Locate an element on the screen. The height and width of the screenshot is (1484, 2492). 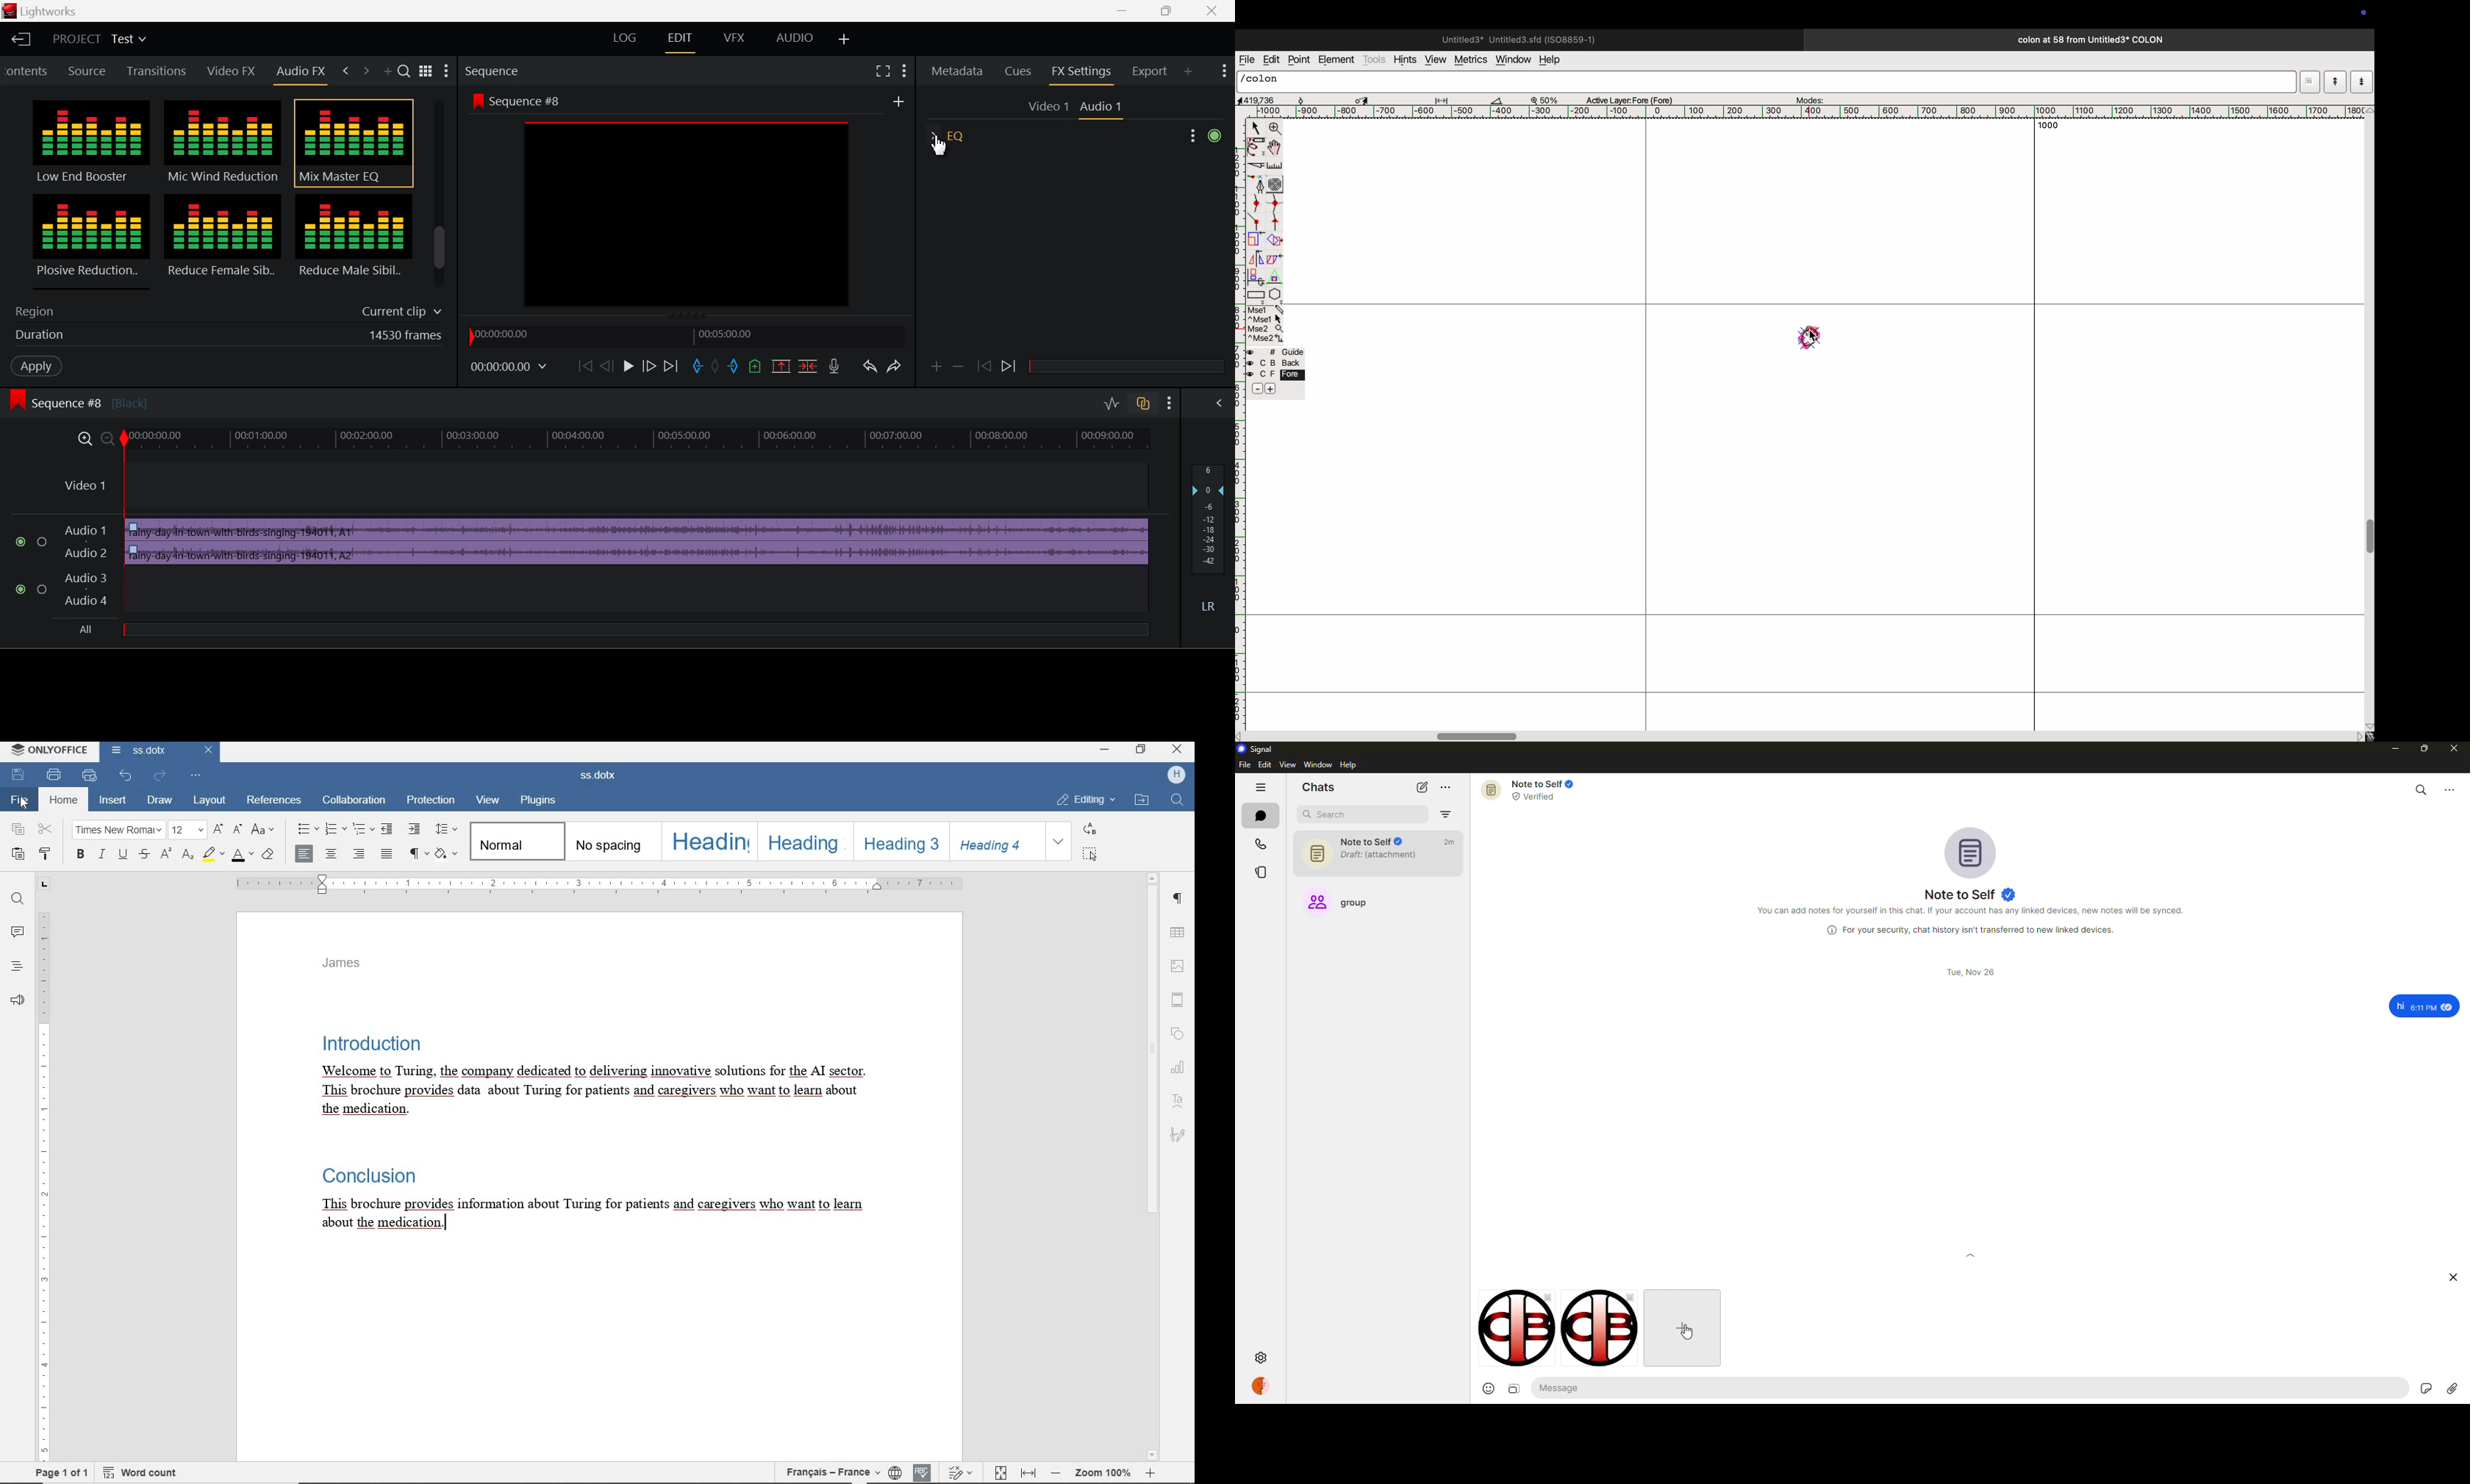
window is located at coordinates (1512, 61).